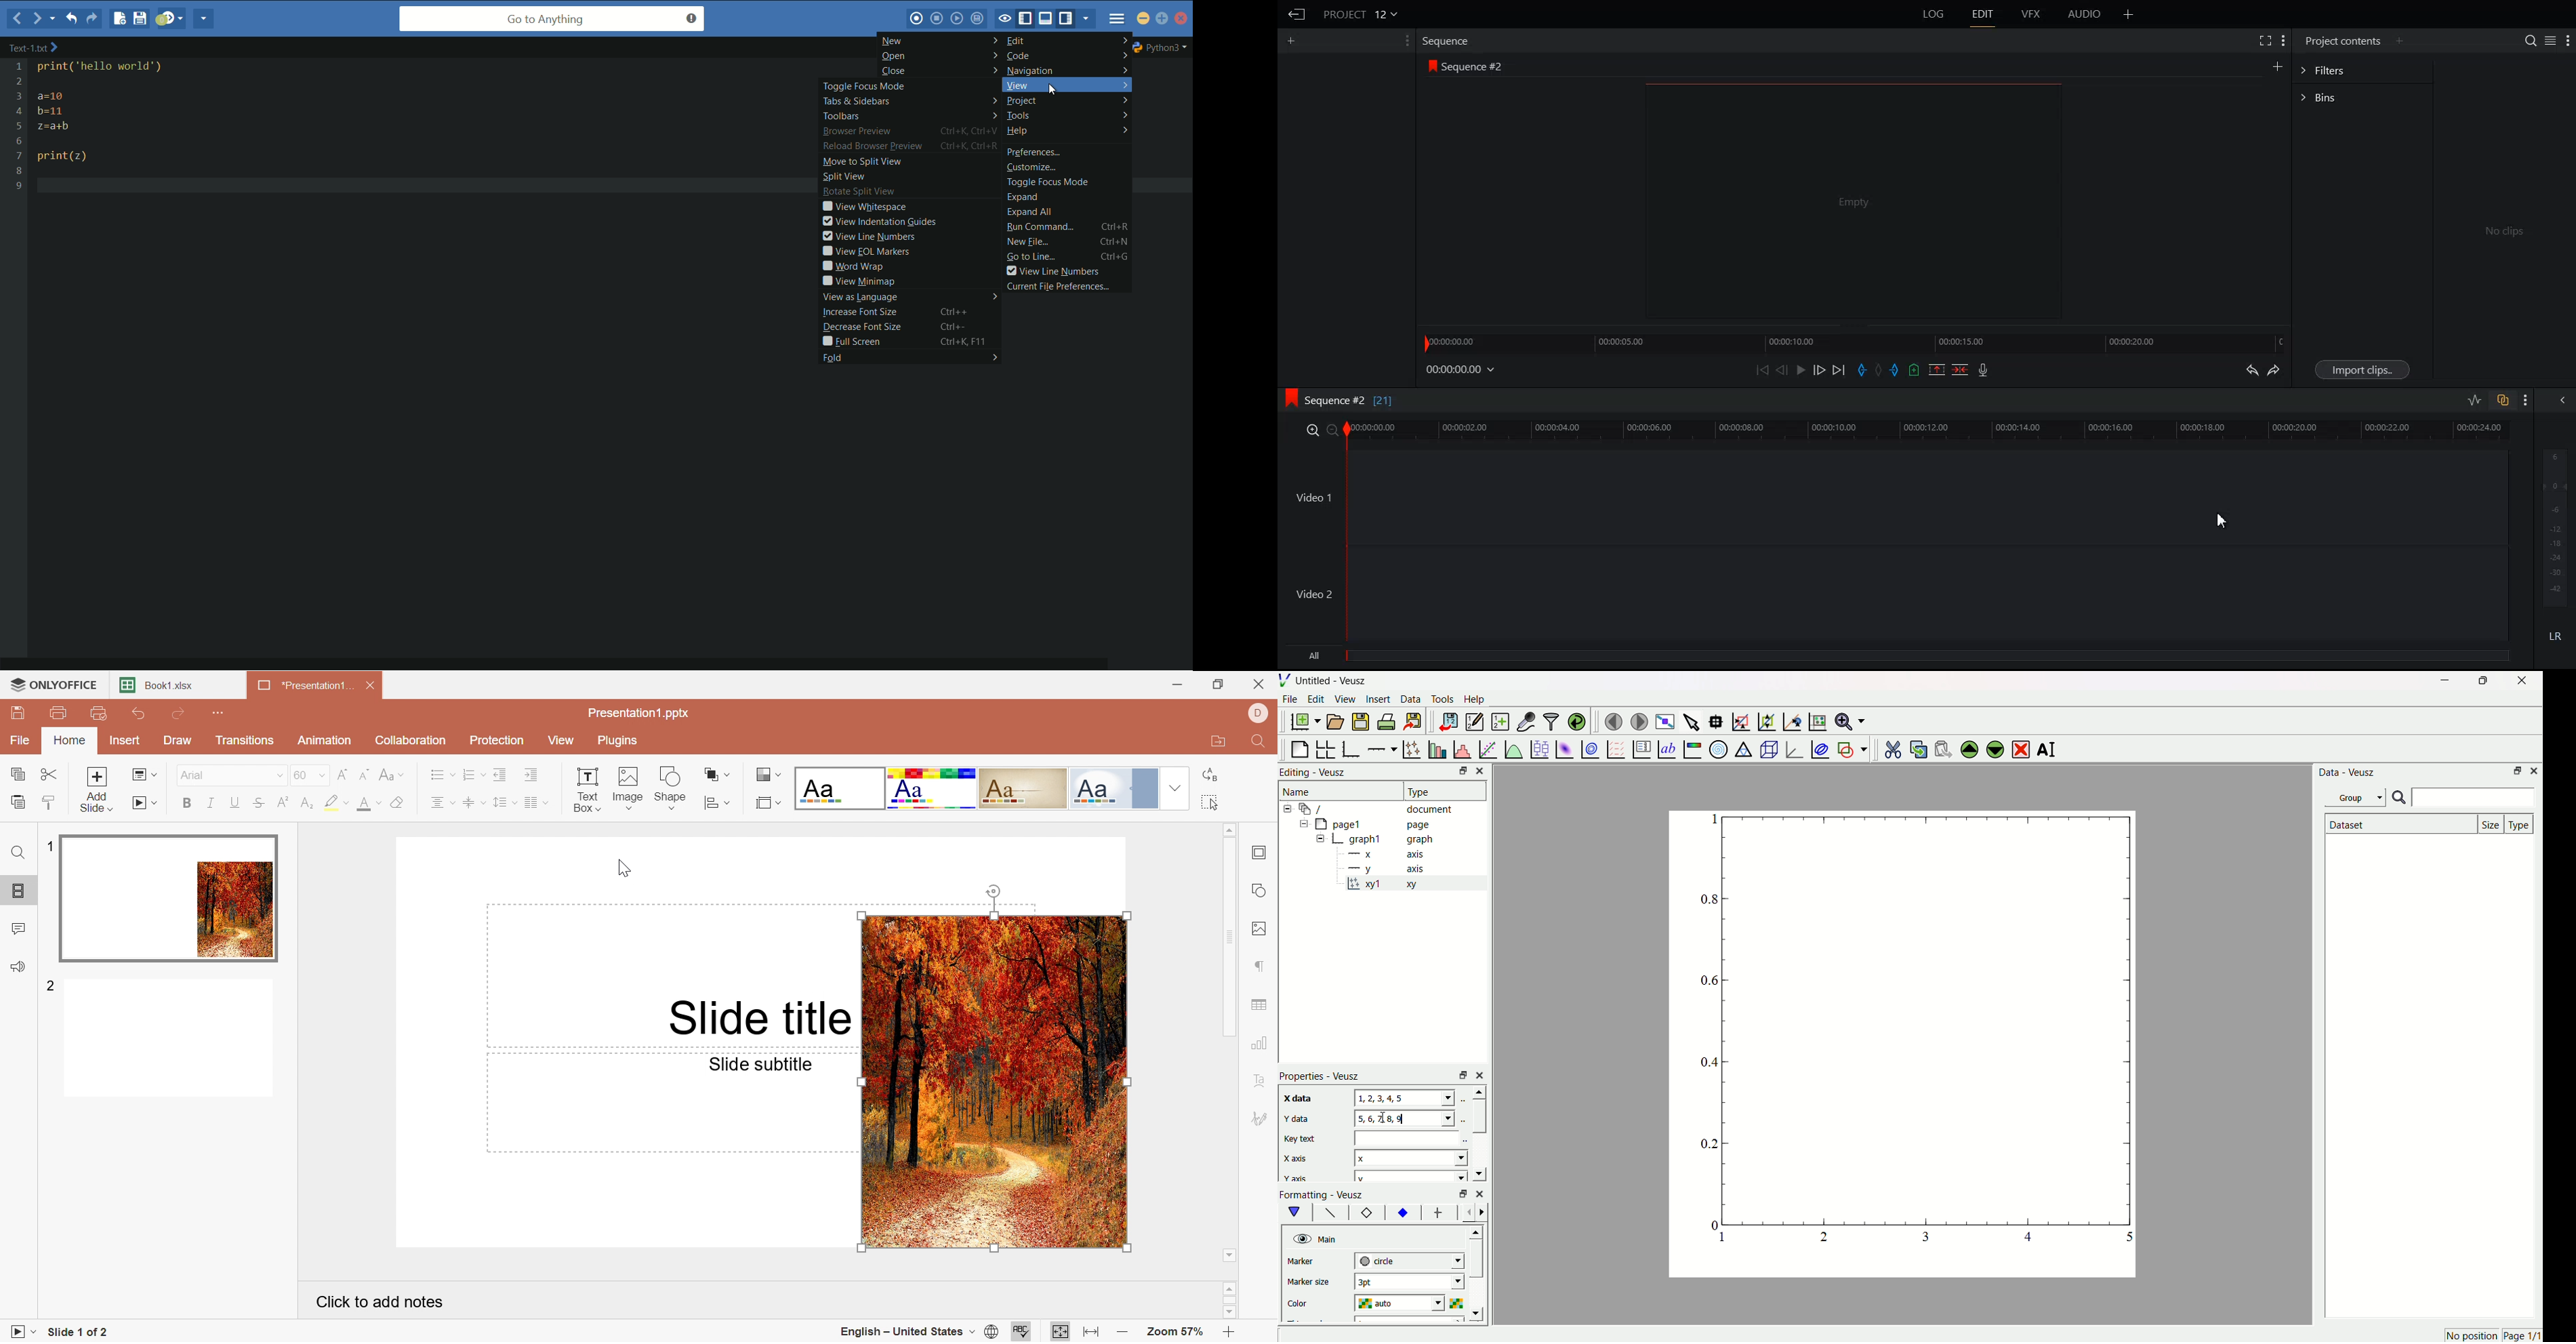 The width and height of the screenshot is (2576, 1344). Describe the element at coordinates (970, 131) in the screenshot. I see `Ctrl+K, Ctrl+V` at that location.